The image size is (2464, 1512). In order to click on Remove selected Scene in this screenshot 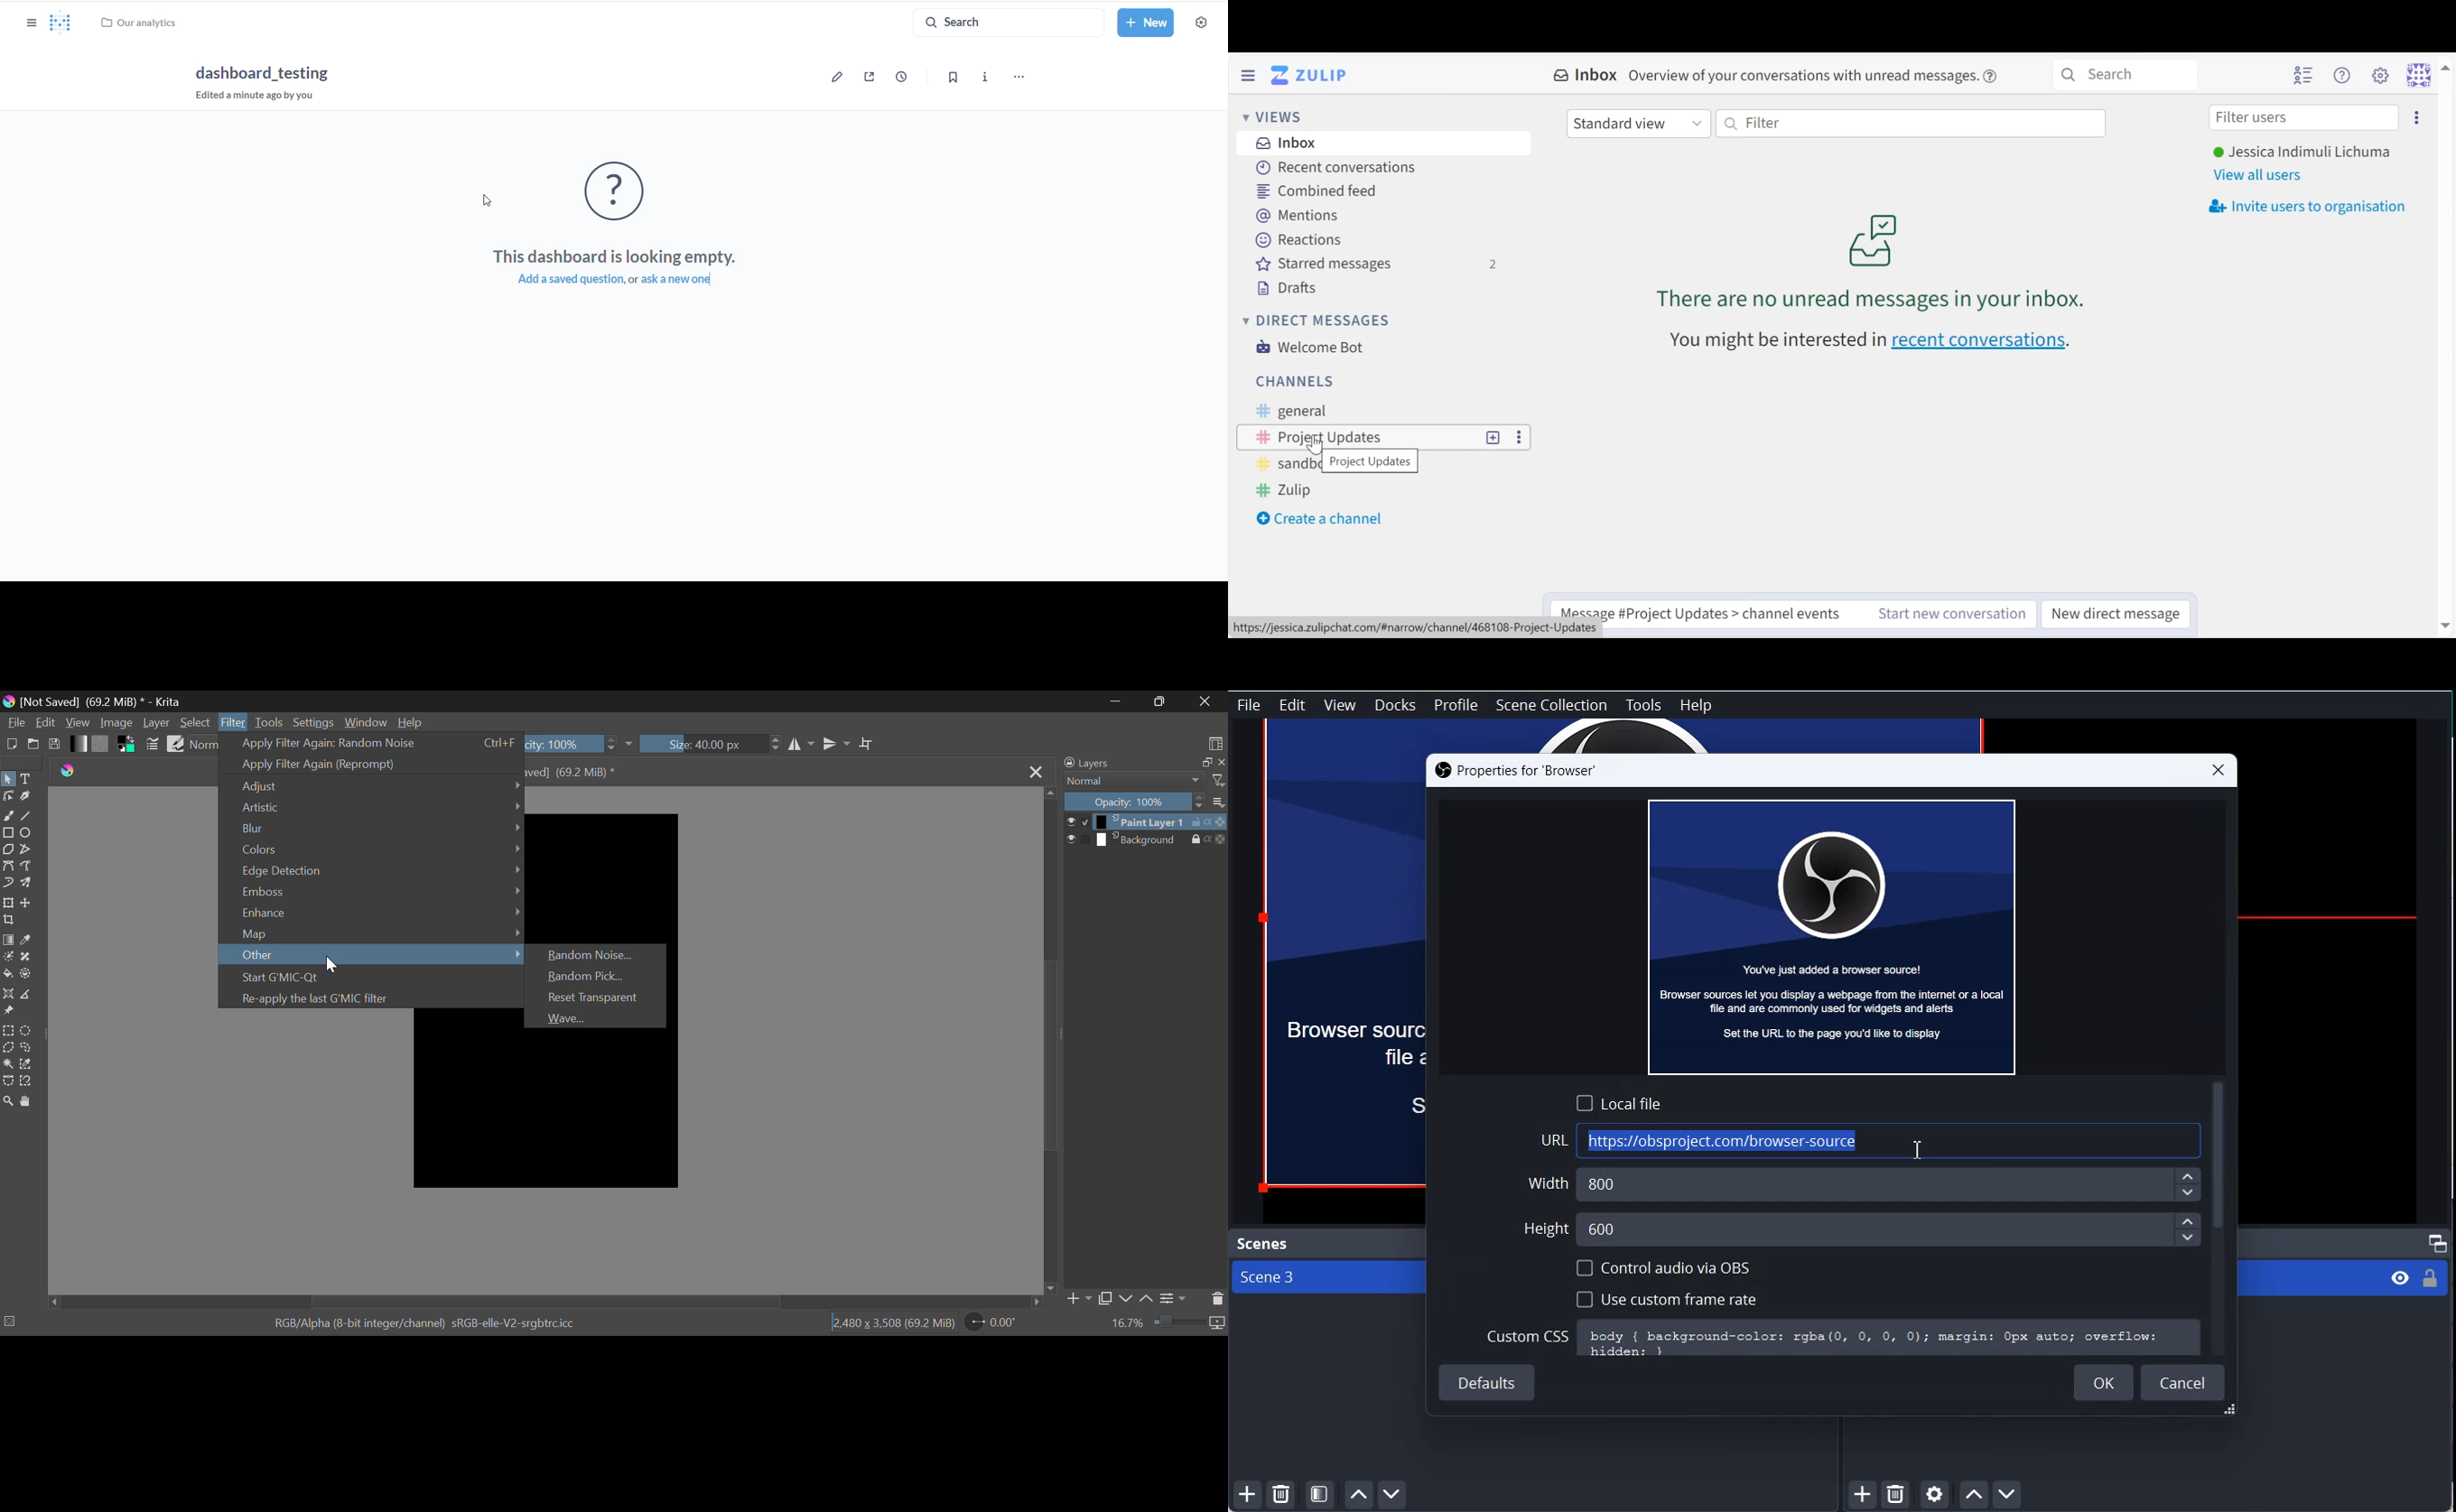, I will do `click(1281, 1495)`.